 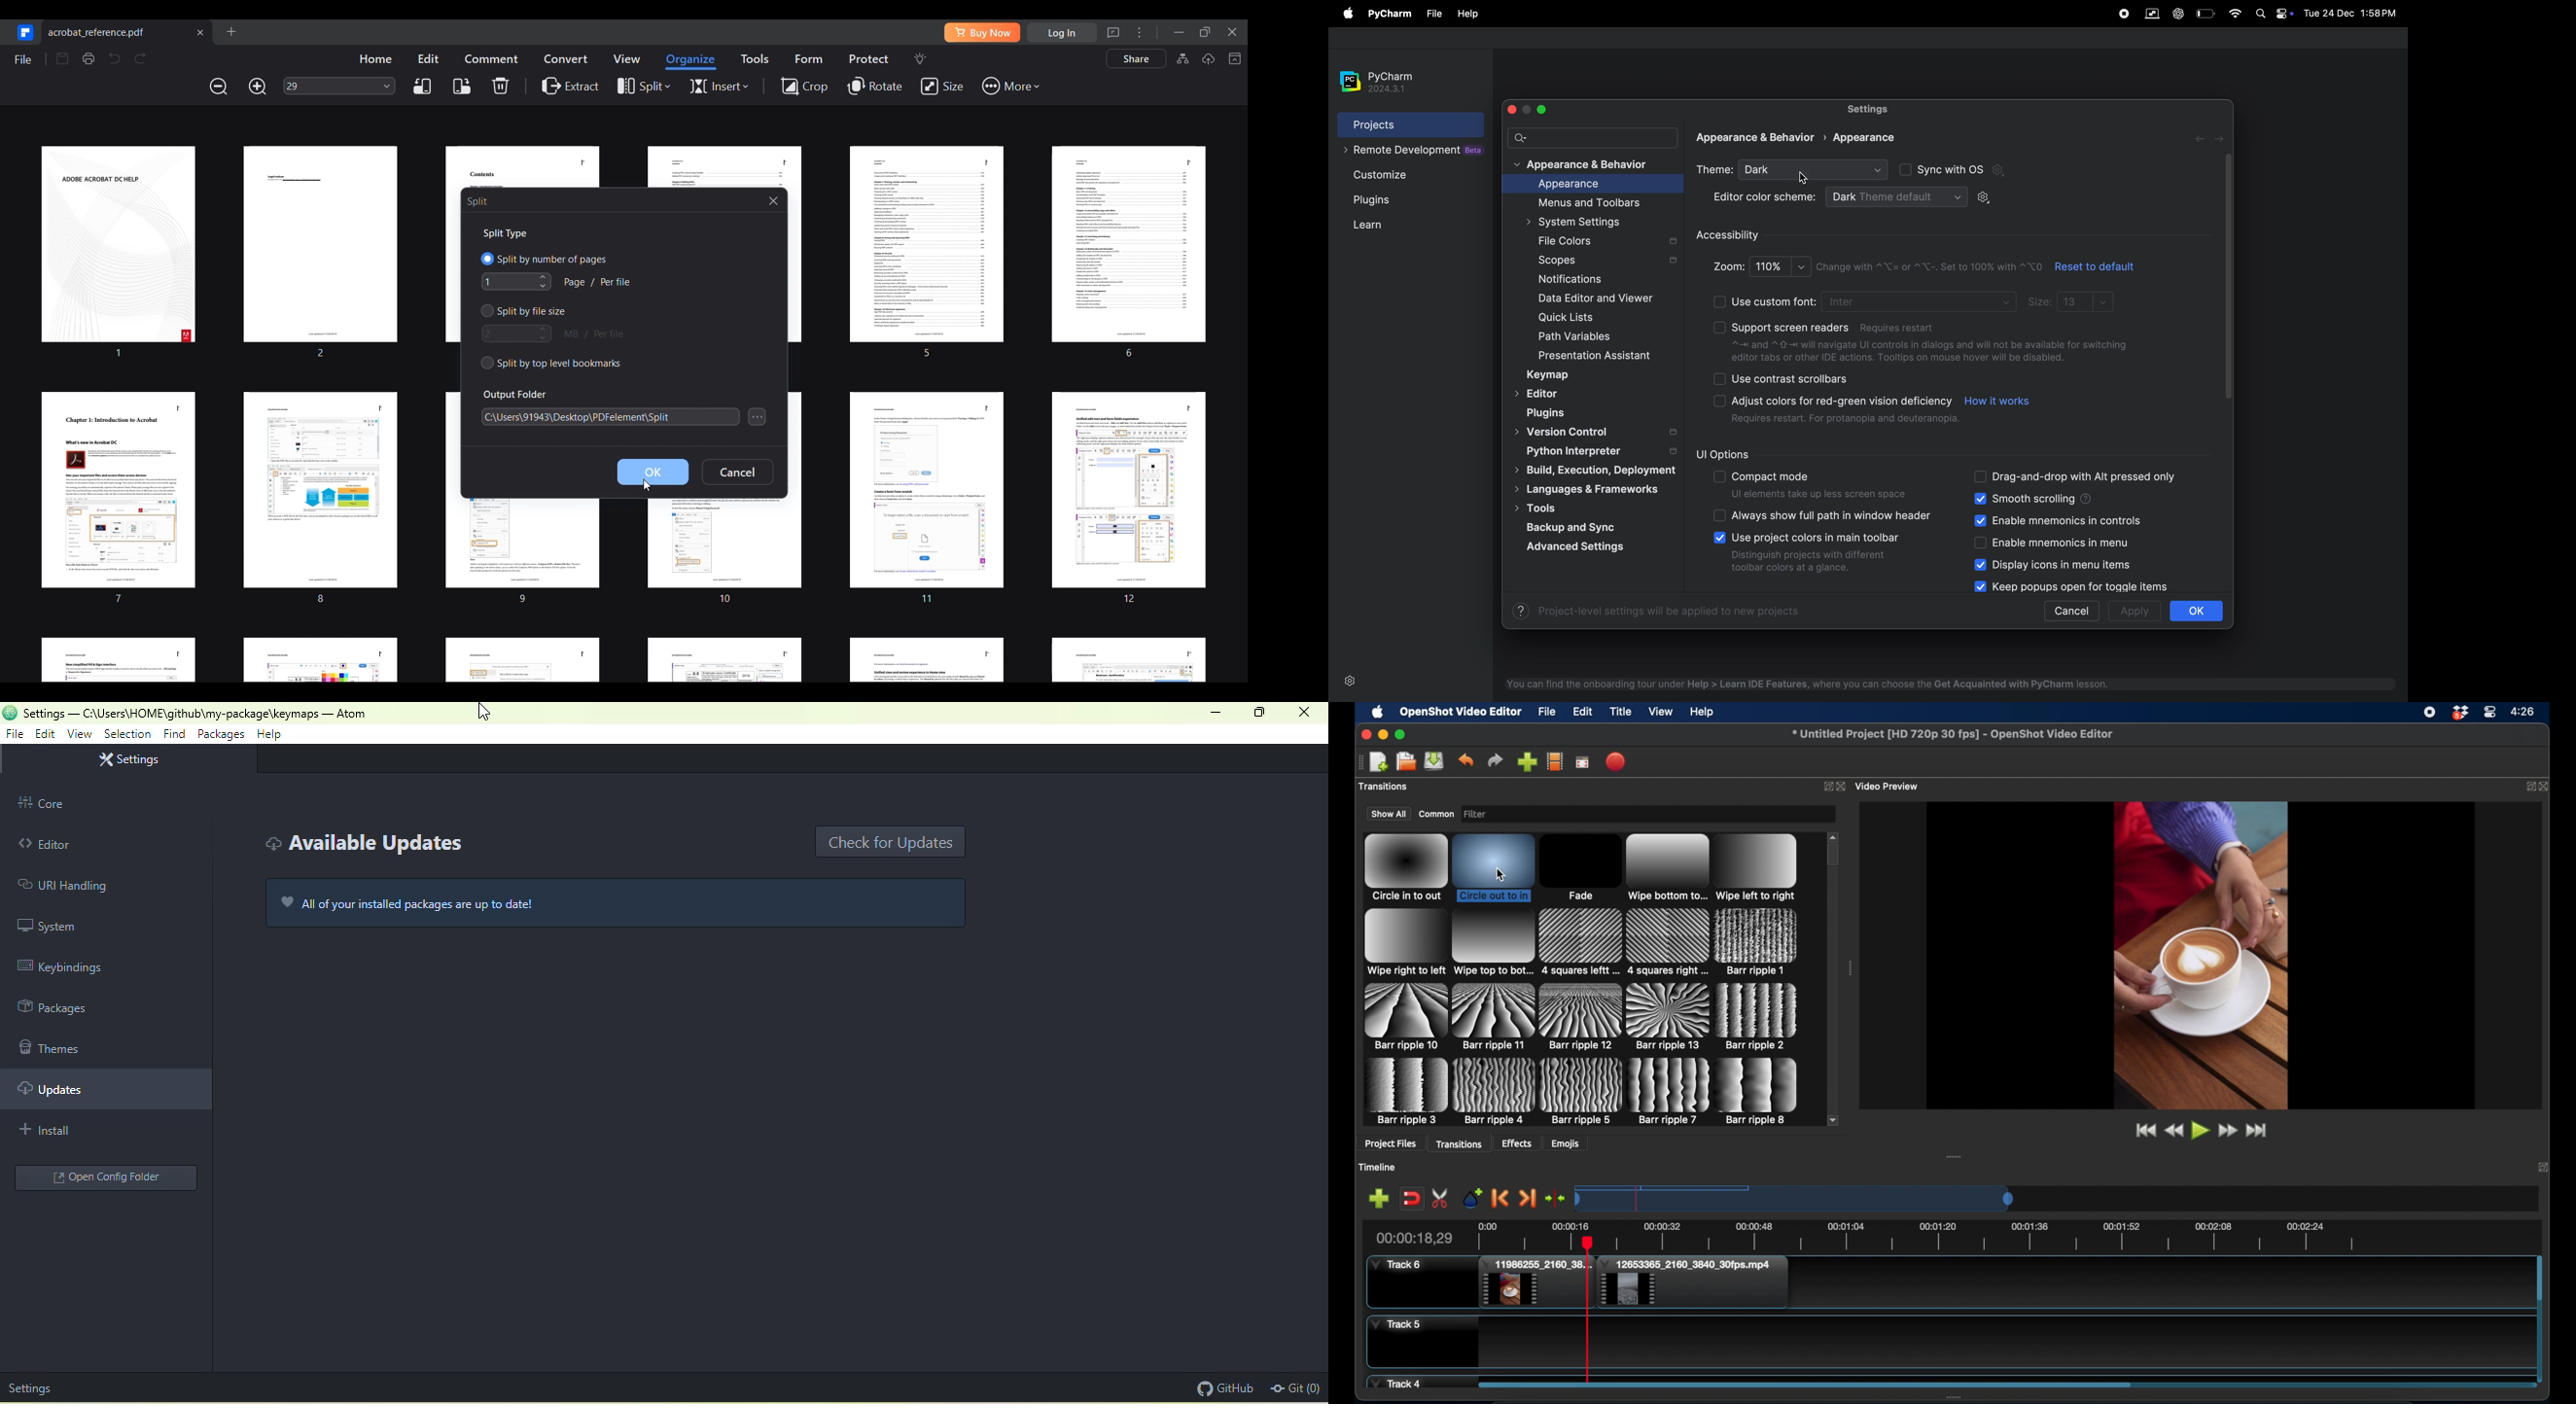 I want to click on keybindings, so click(x=68, y=965).